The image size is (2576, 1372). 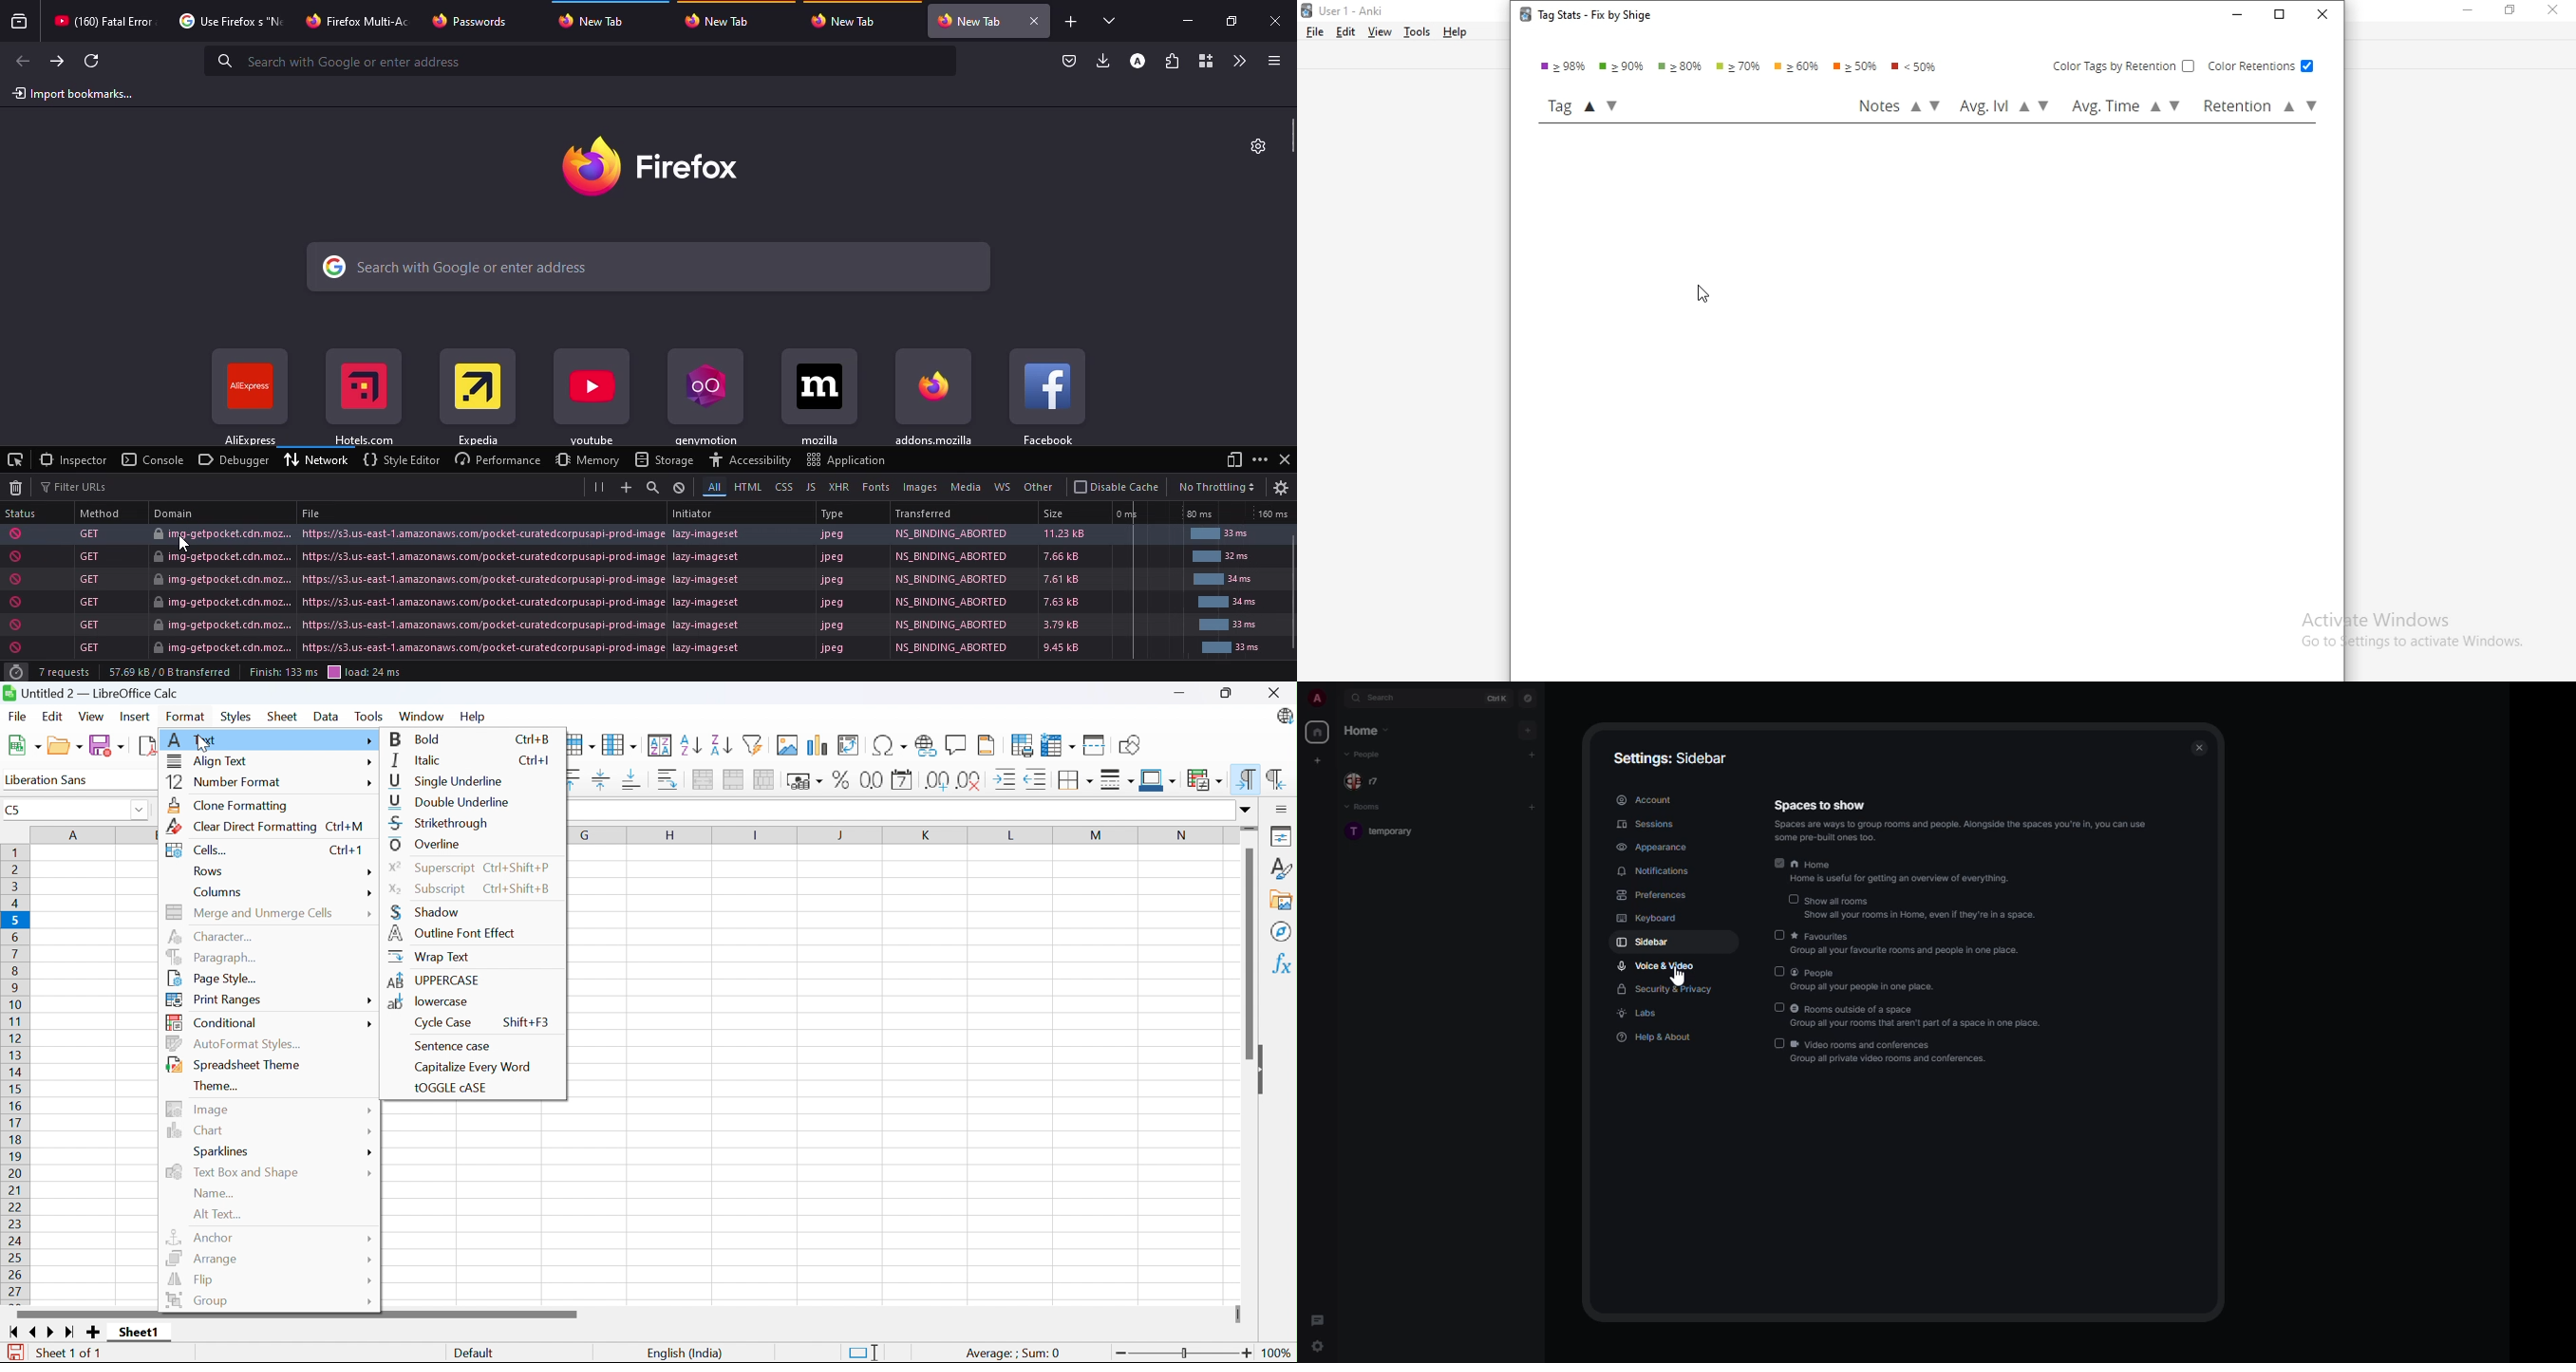 What do you see at coordinates (431, 871) in the screenshot?
I see `Superscript` at bounding box center [431, 871].